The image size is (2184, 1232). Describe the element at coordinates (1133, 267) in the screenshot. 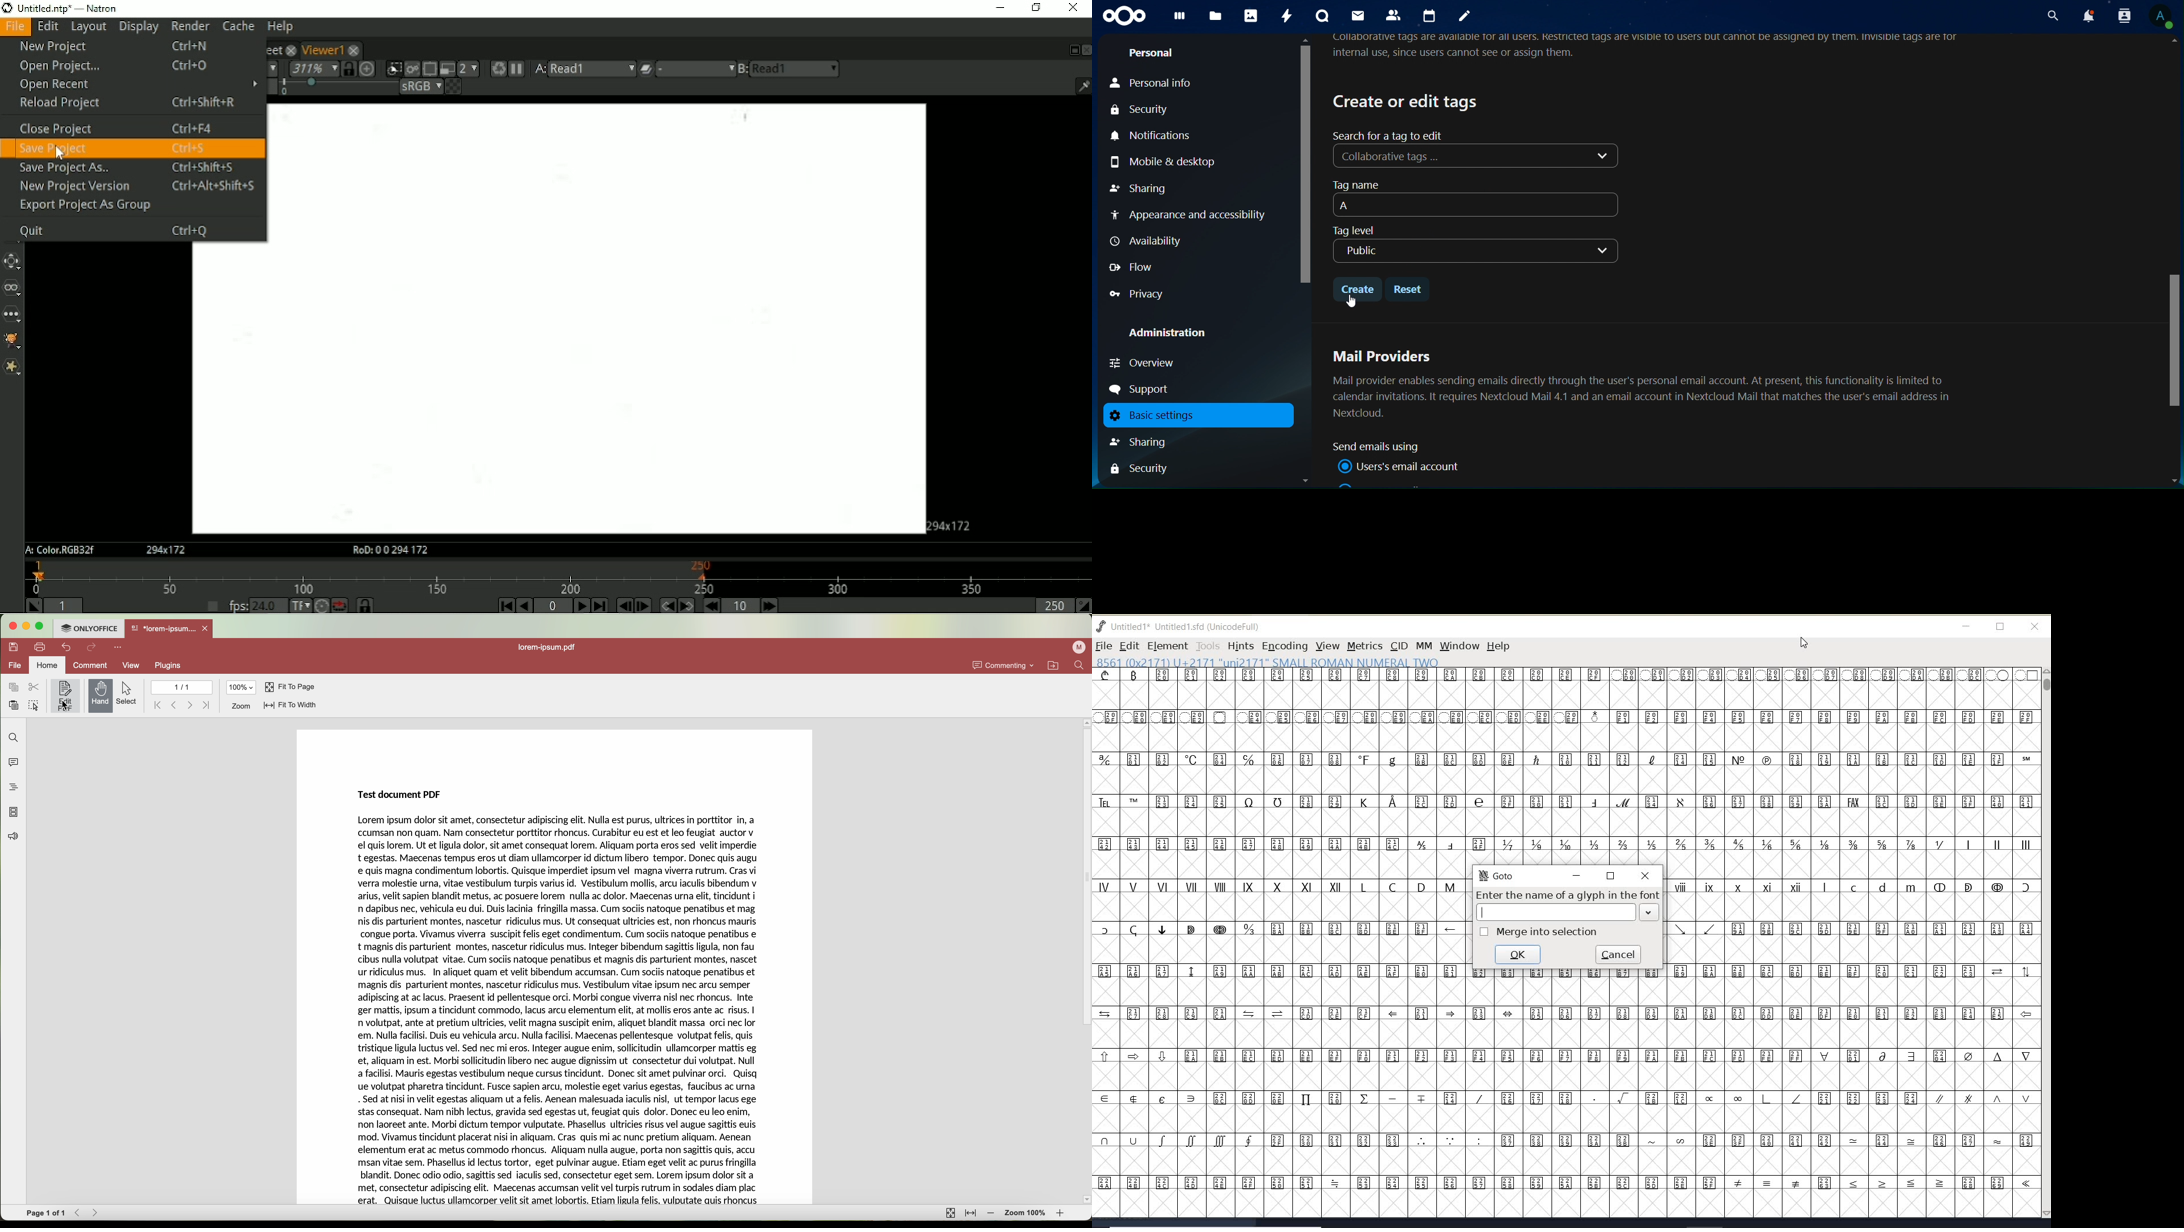

I see `flow` at that location.